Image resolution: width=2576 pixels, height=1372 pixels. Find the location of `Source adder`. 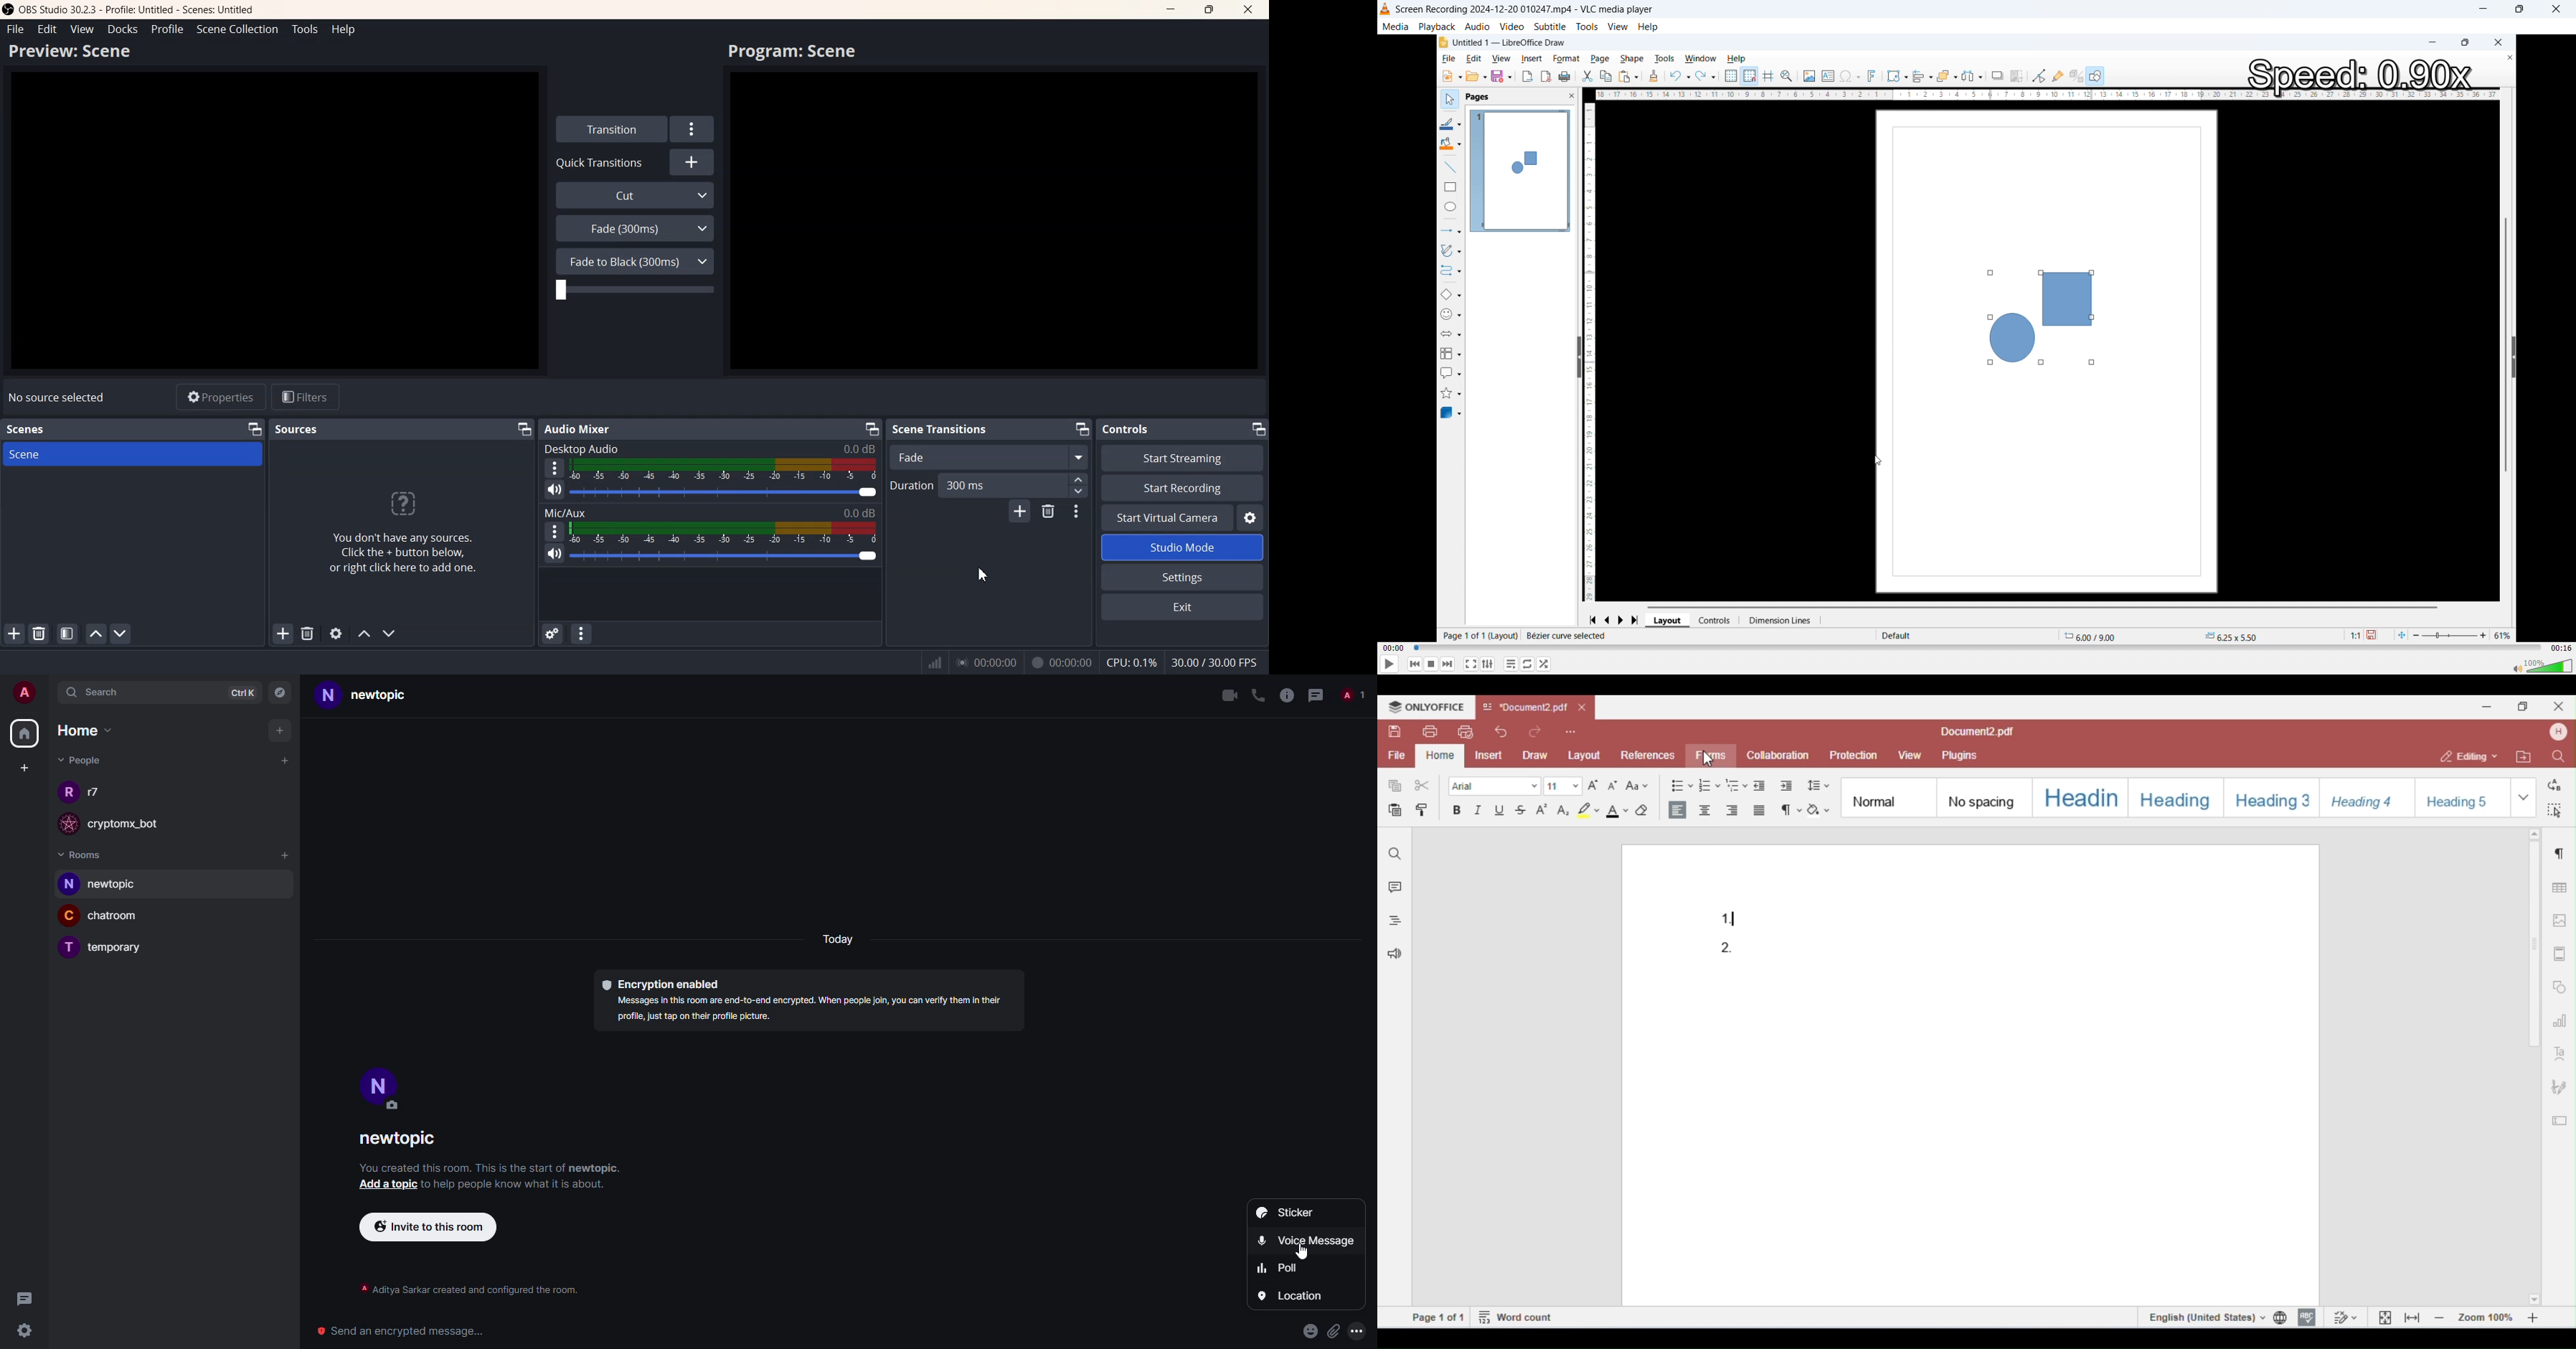

Source adder is located at coordinates (401, 526).